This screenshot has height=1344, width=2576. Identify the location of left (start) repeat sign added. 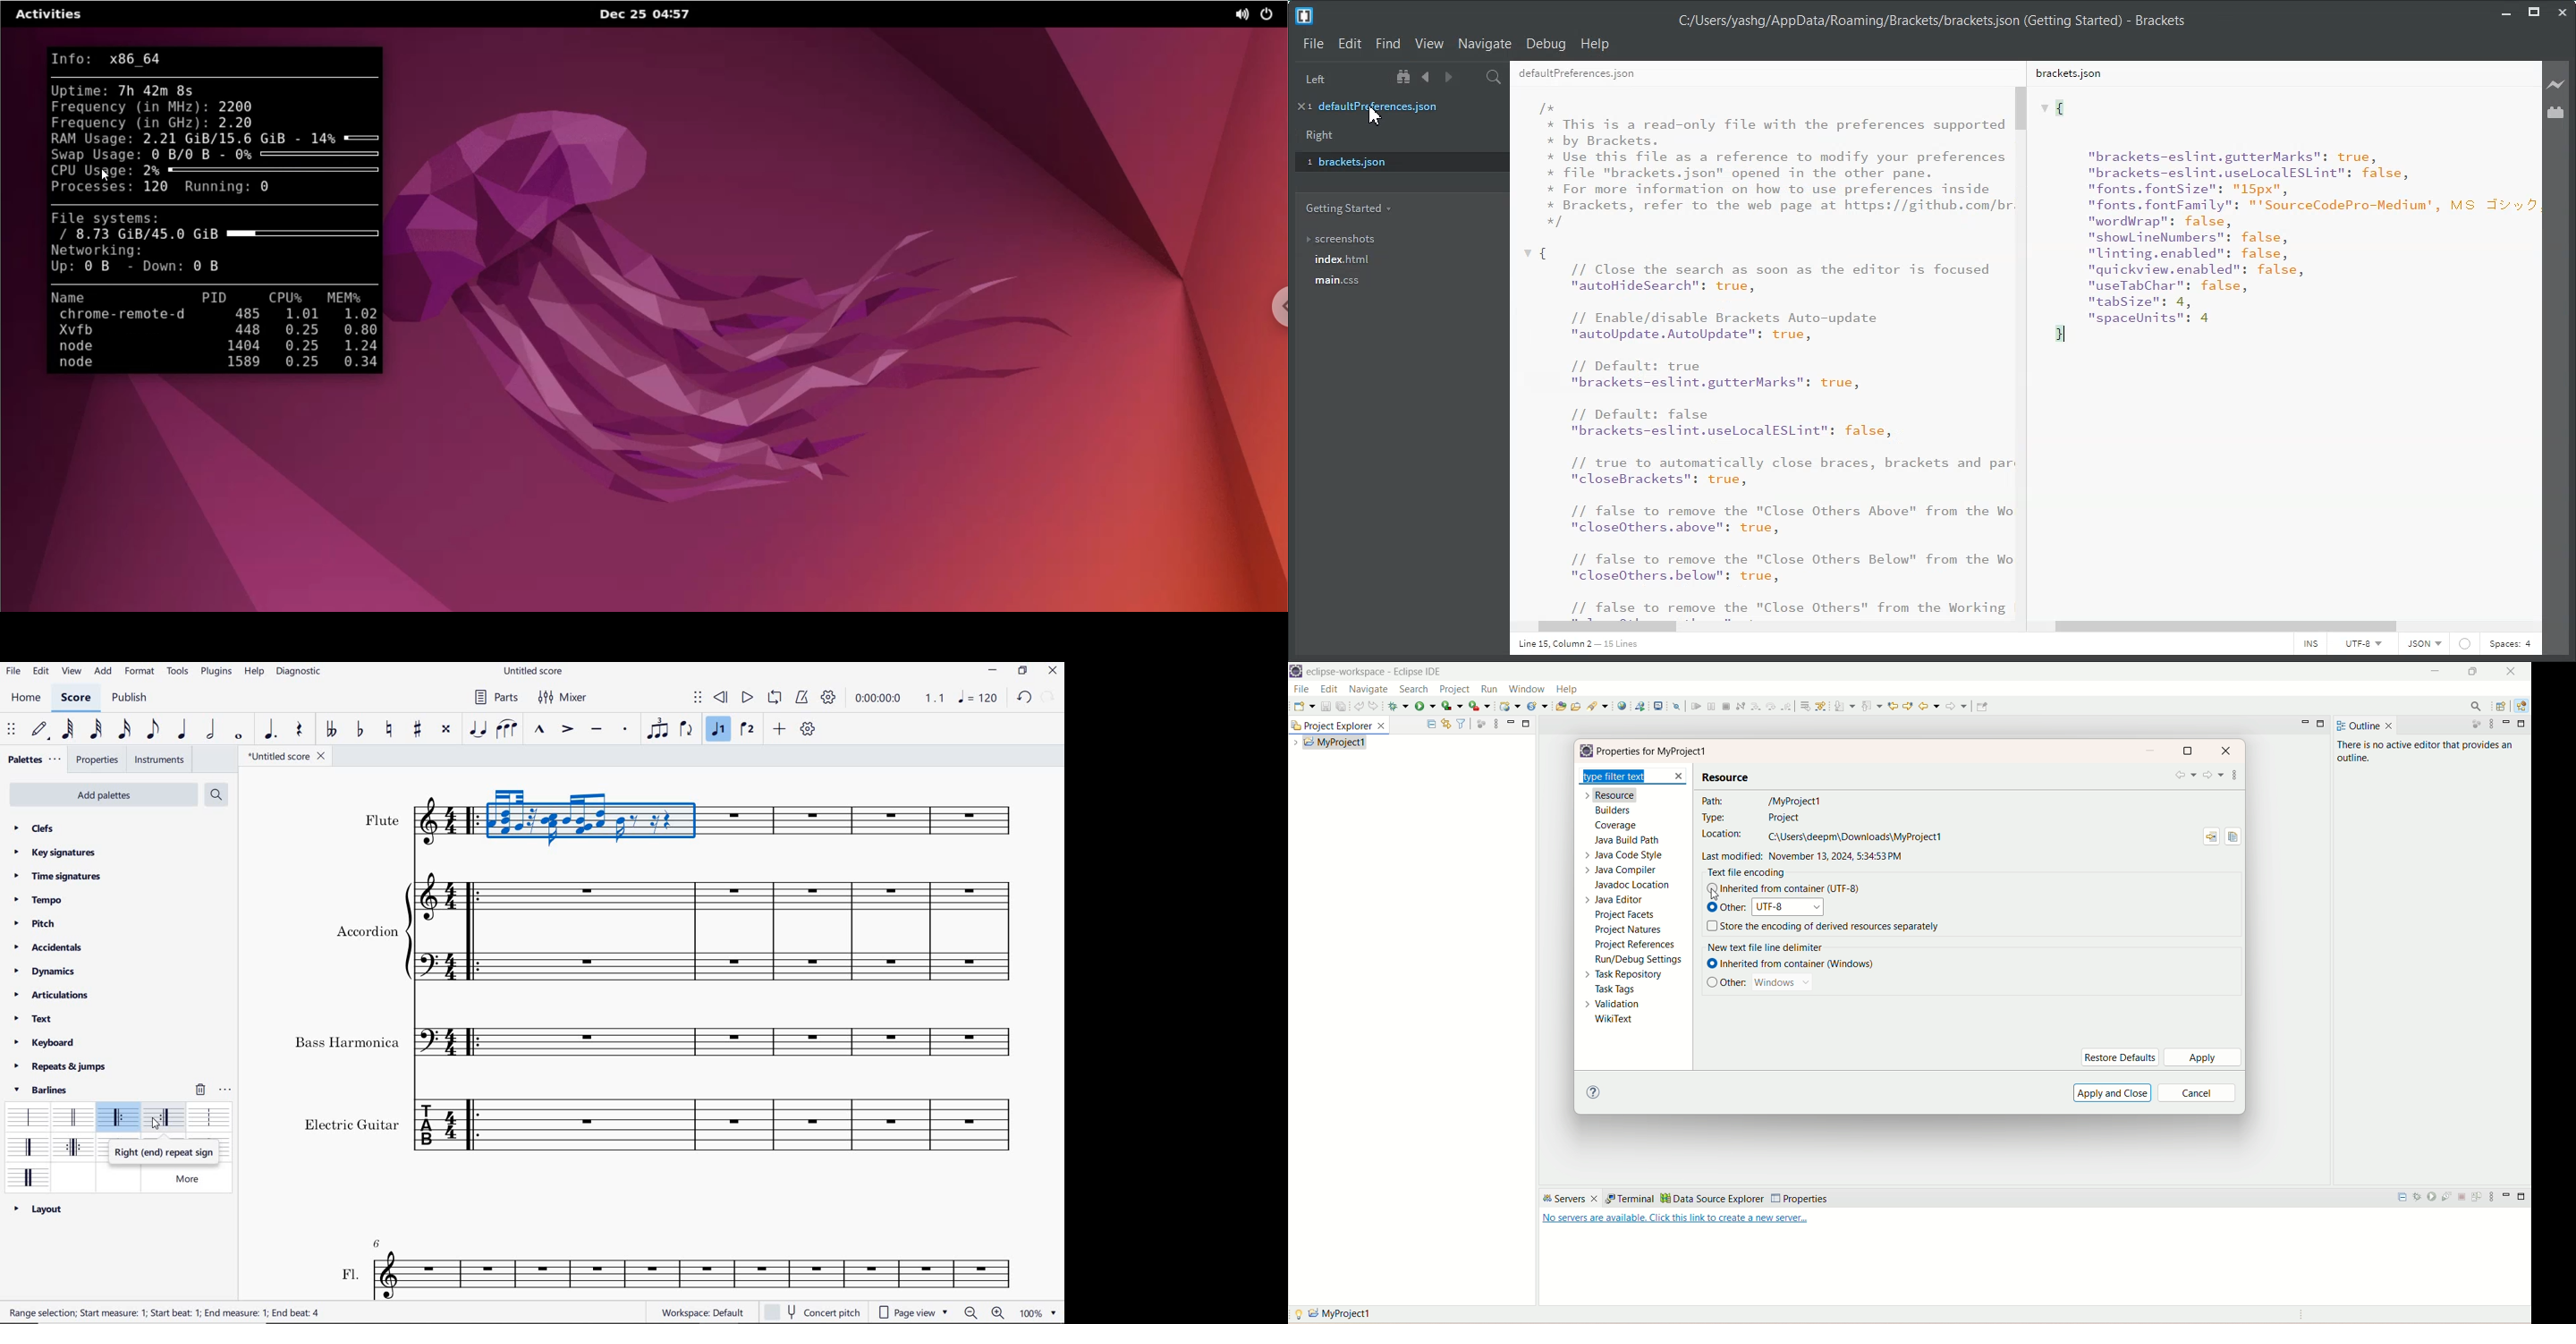
(474, 1041).